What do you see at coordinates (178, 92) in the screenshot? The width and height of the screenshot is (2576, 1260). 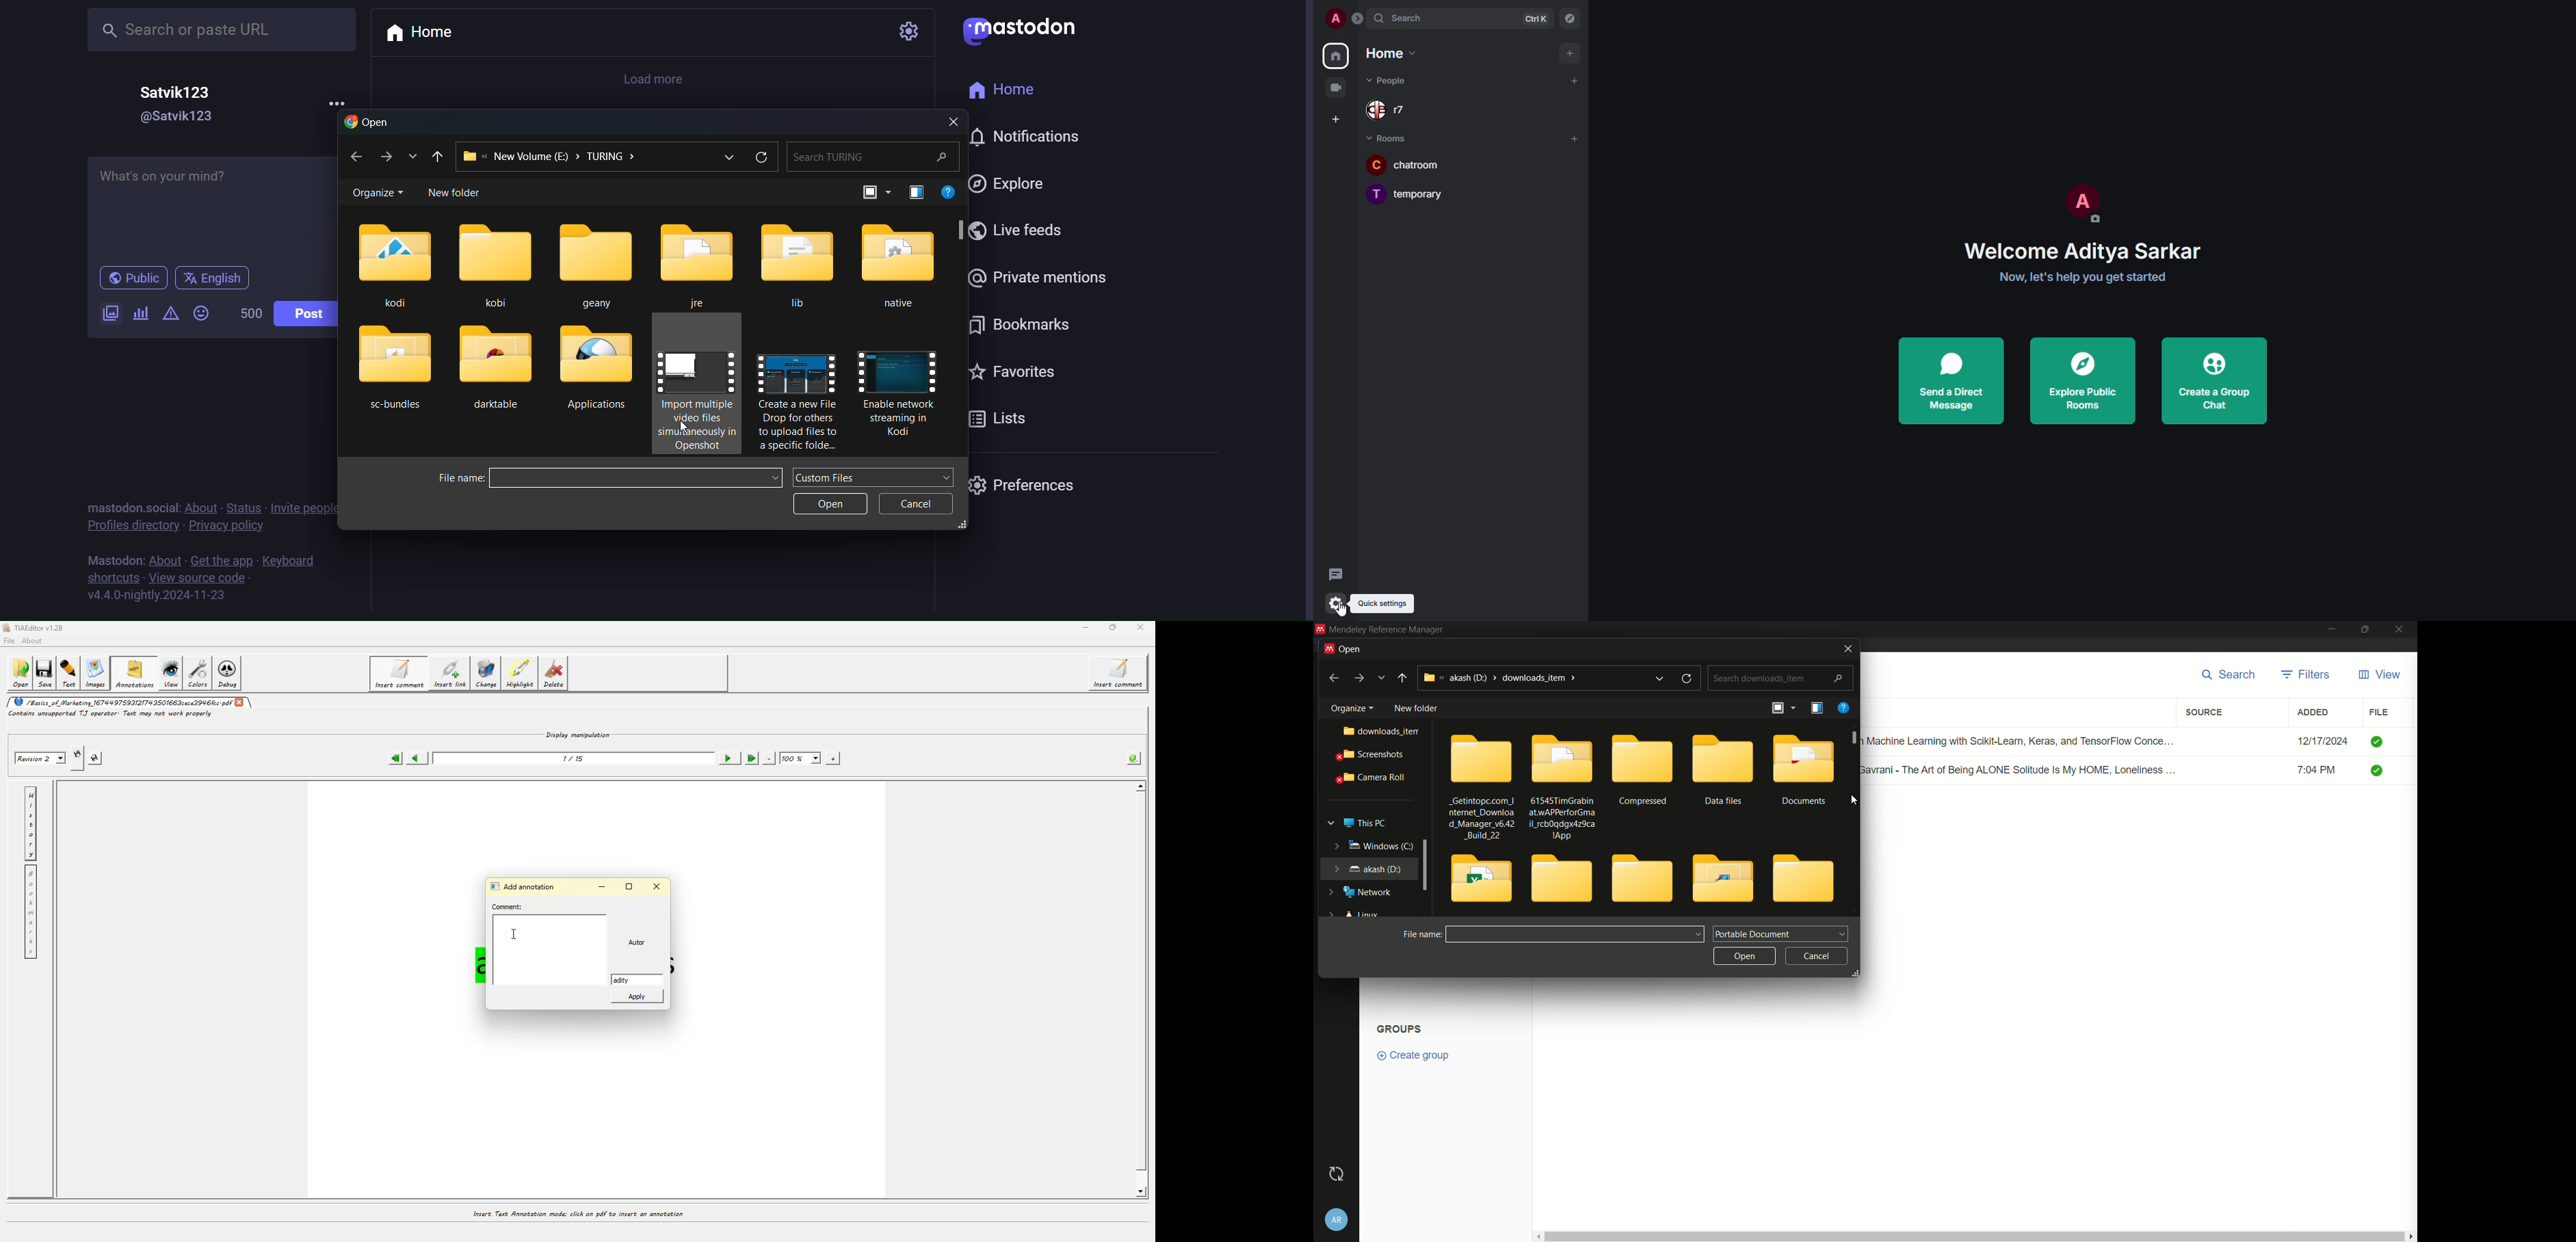 I see `Satvik123` at bounding box center [178, 92].